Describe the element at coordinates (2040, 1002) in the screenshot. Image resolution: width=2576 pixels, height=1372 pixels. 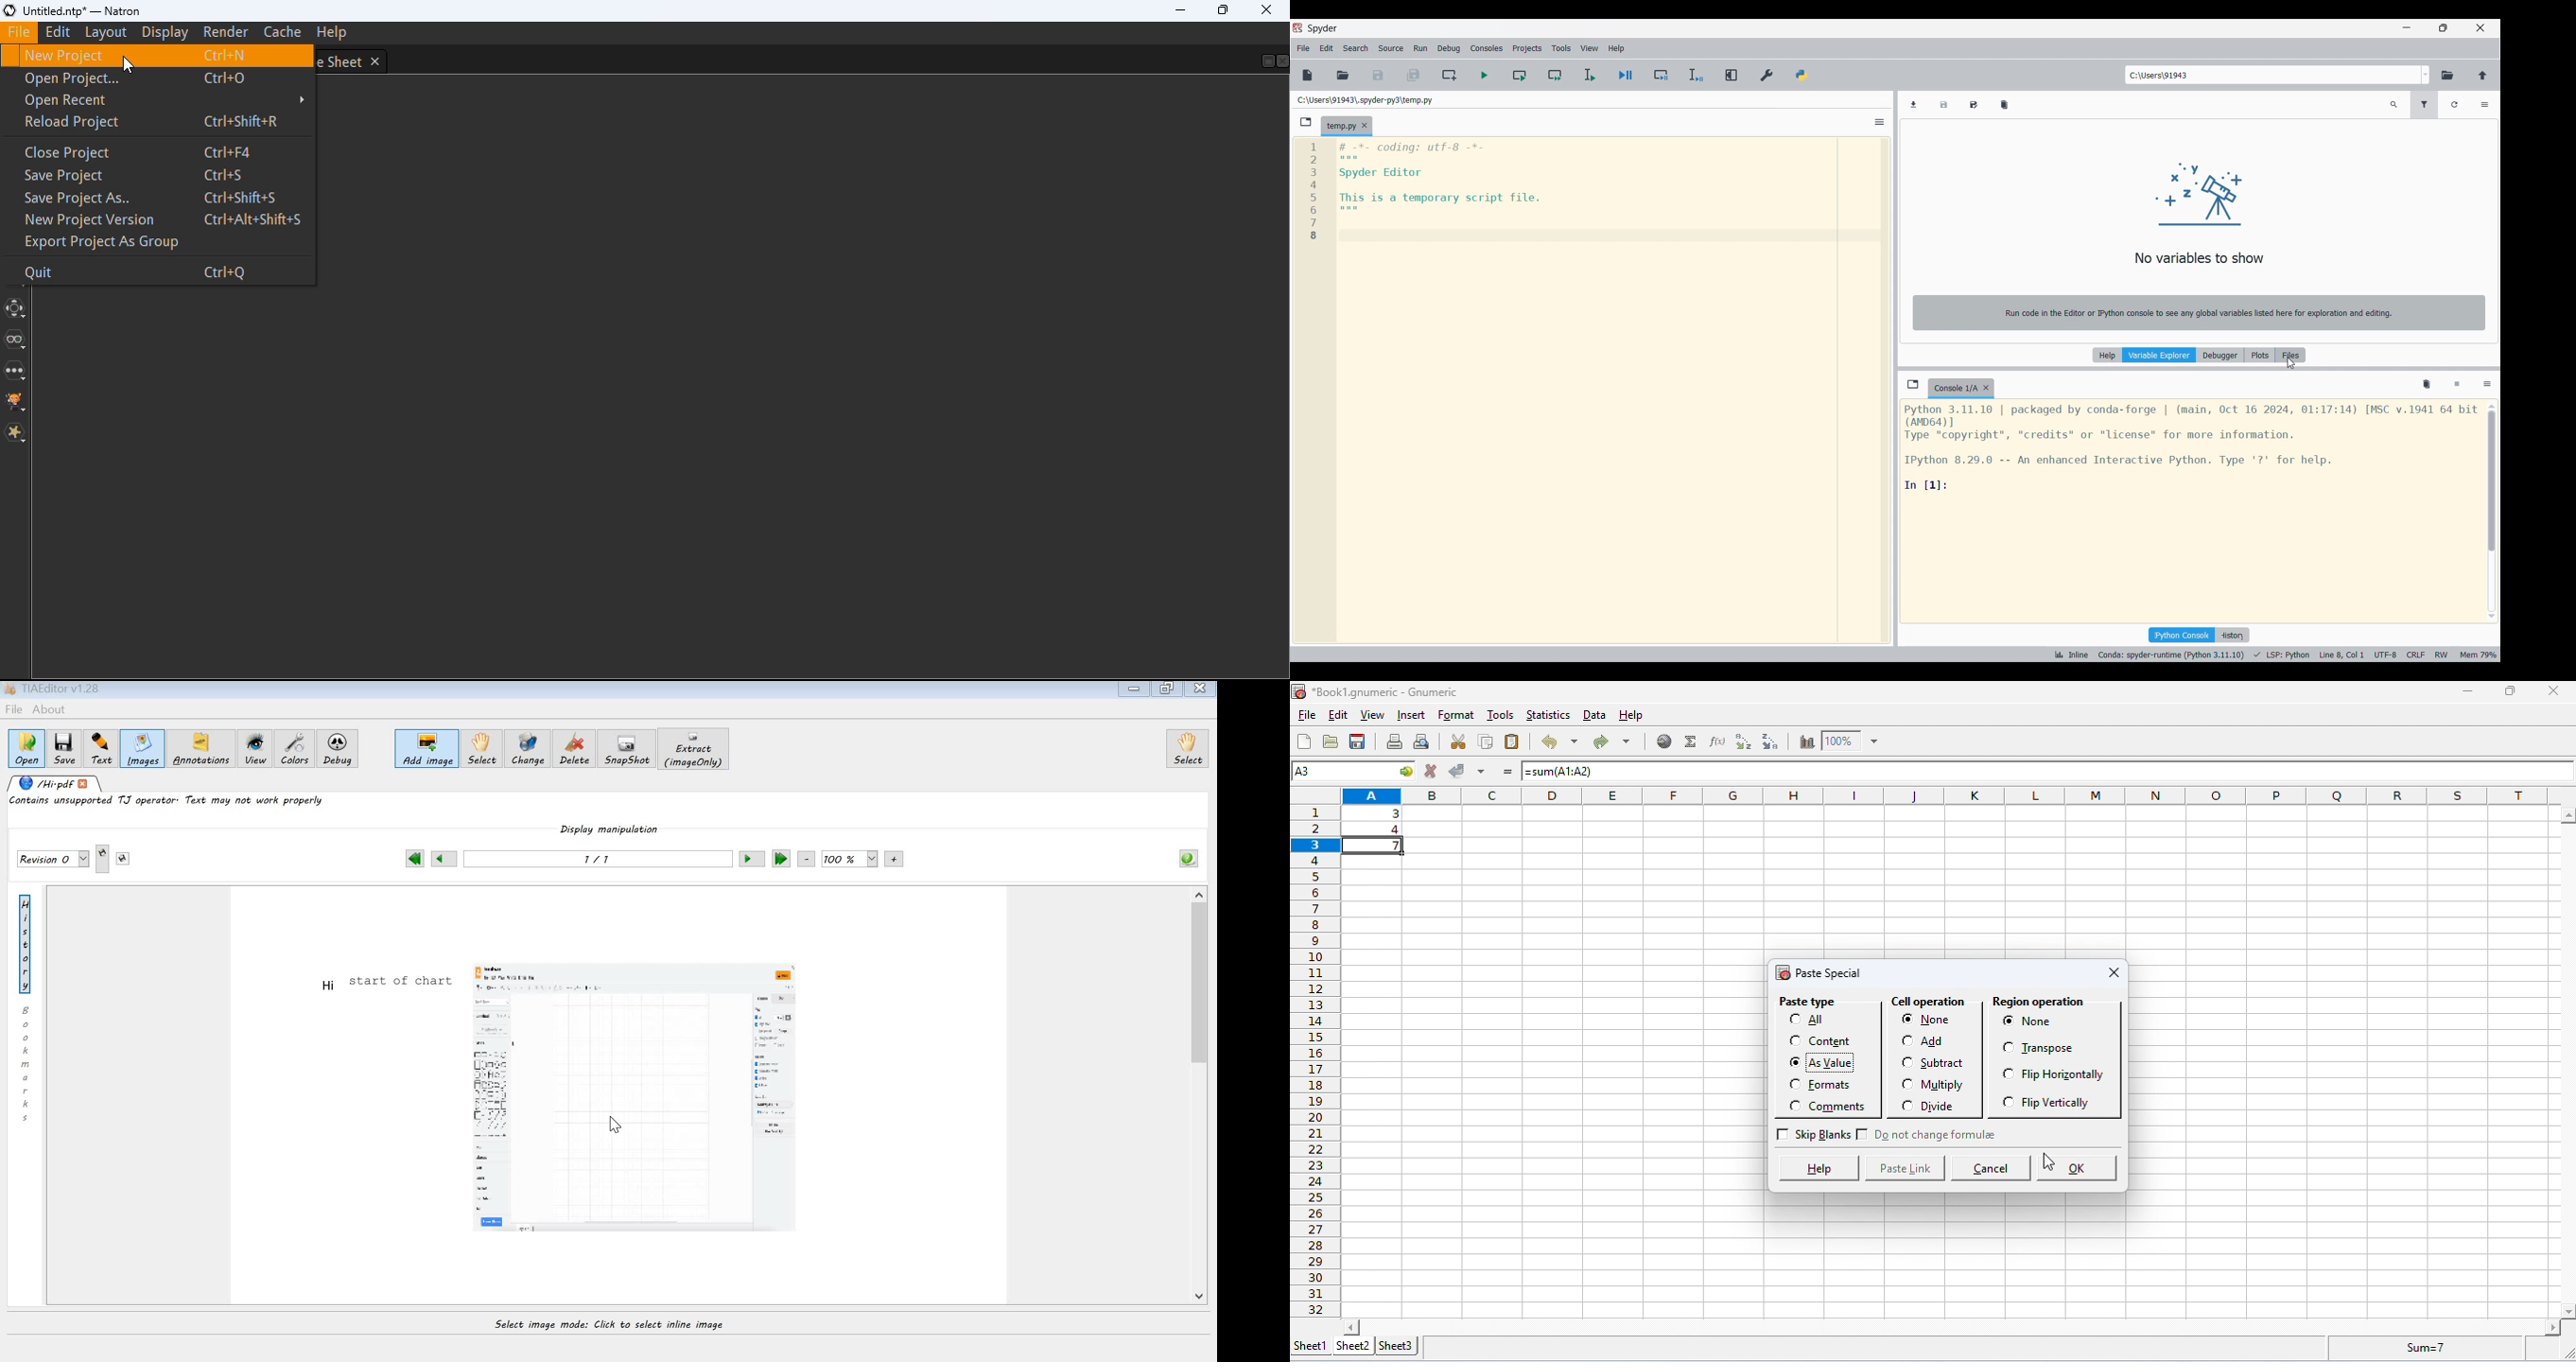
I see `region operation` at that location.